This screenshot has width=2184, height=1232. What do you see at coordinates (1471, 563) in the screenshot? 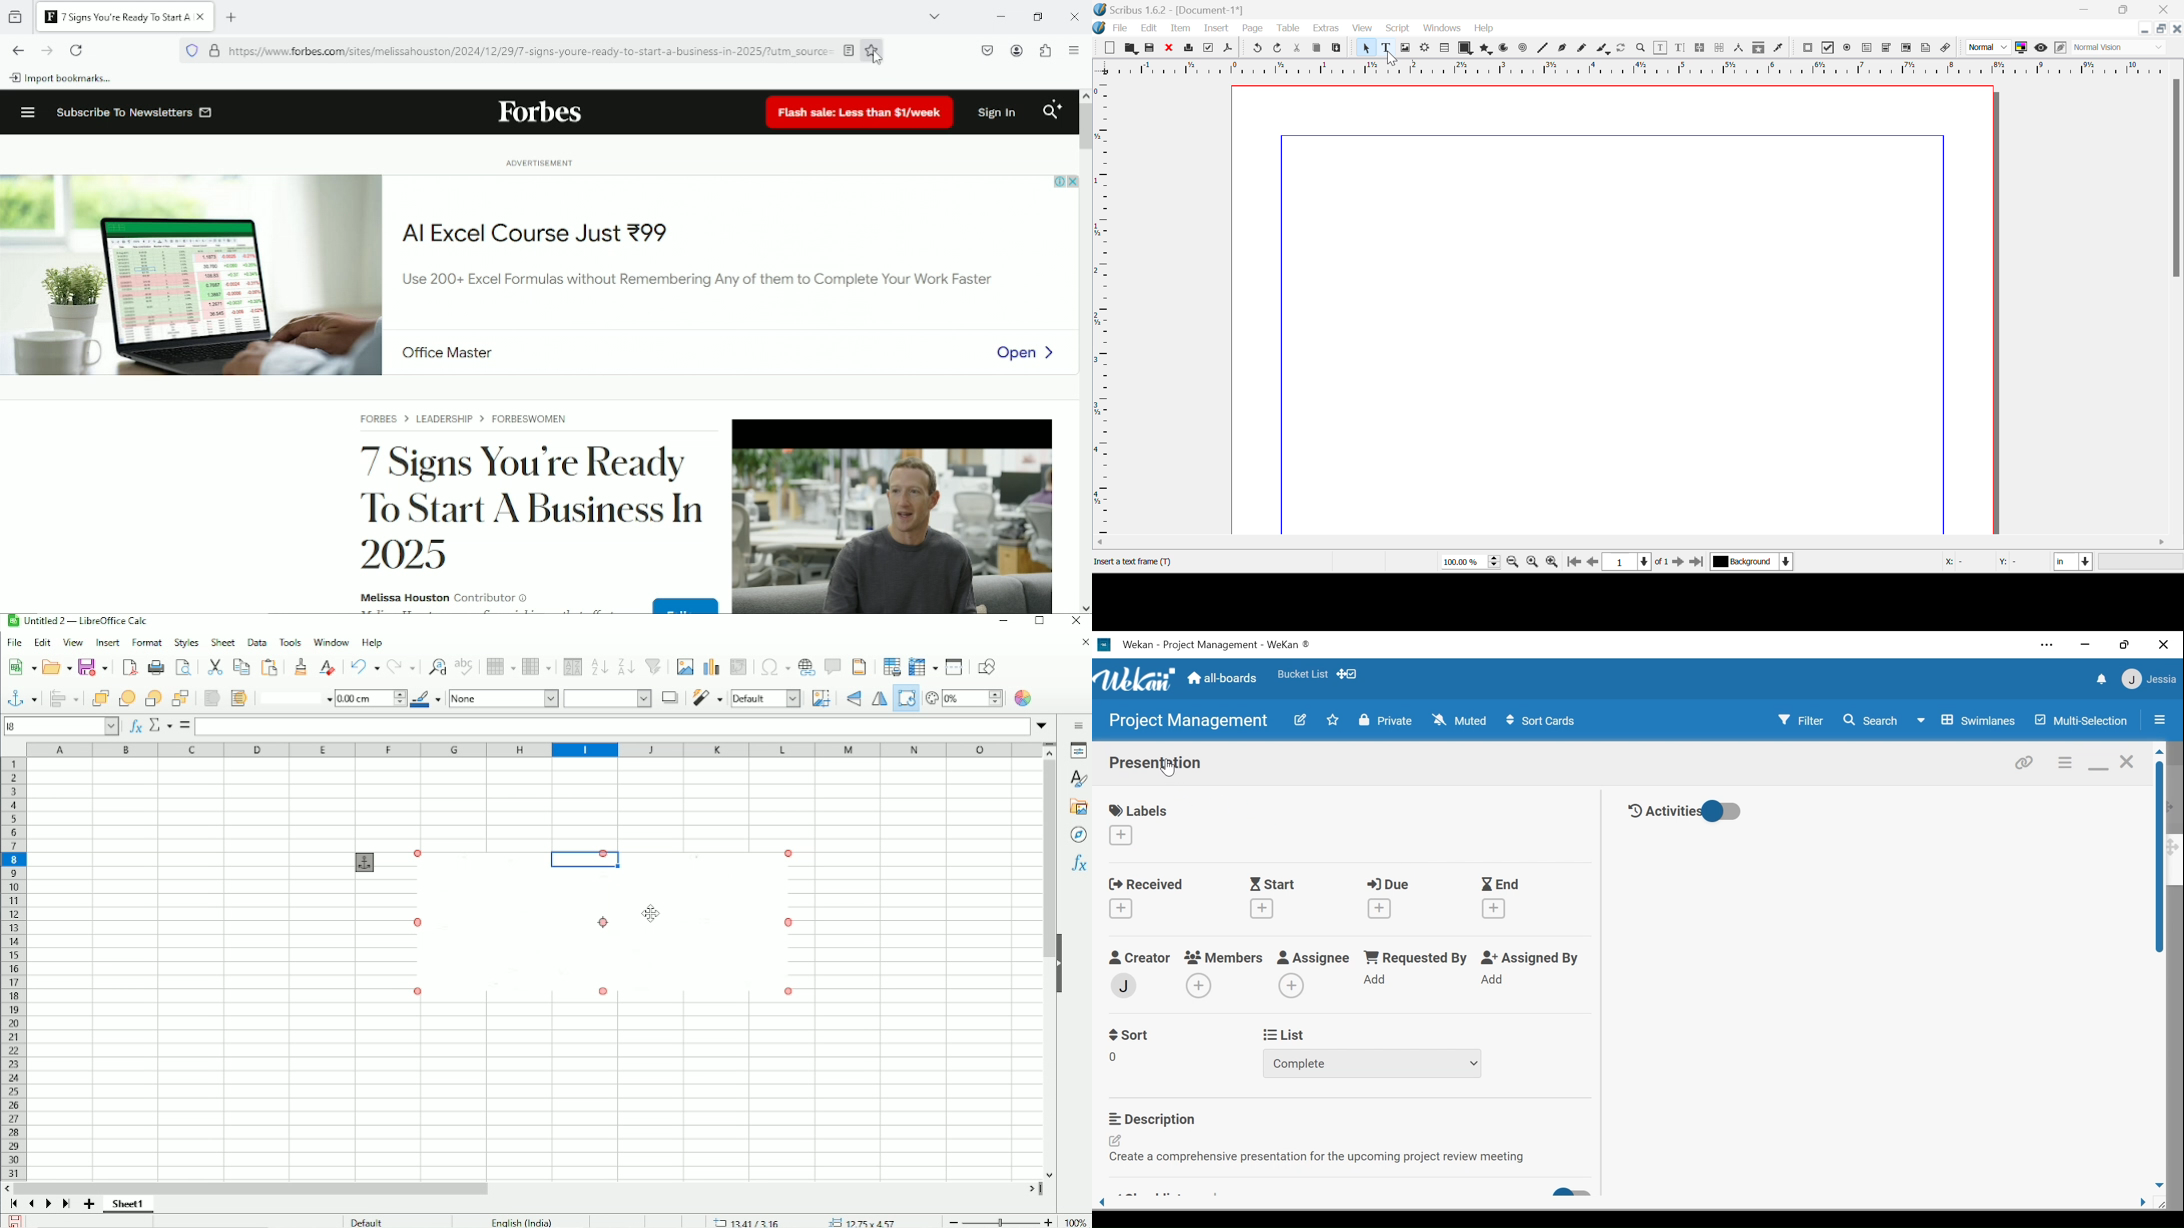
I see `Zoom 100%` at bounding box center [1471, 563].